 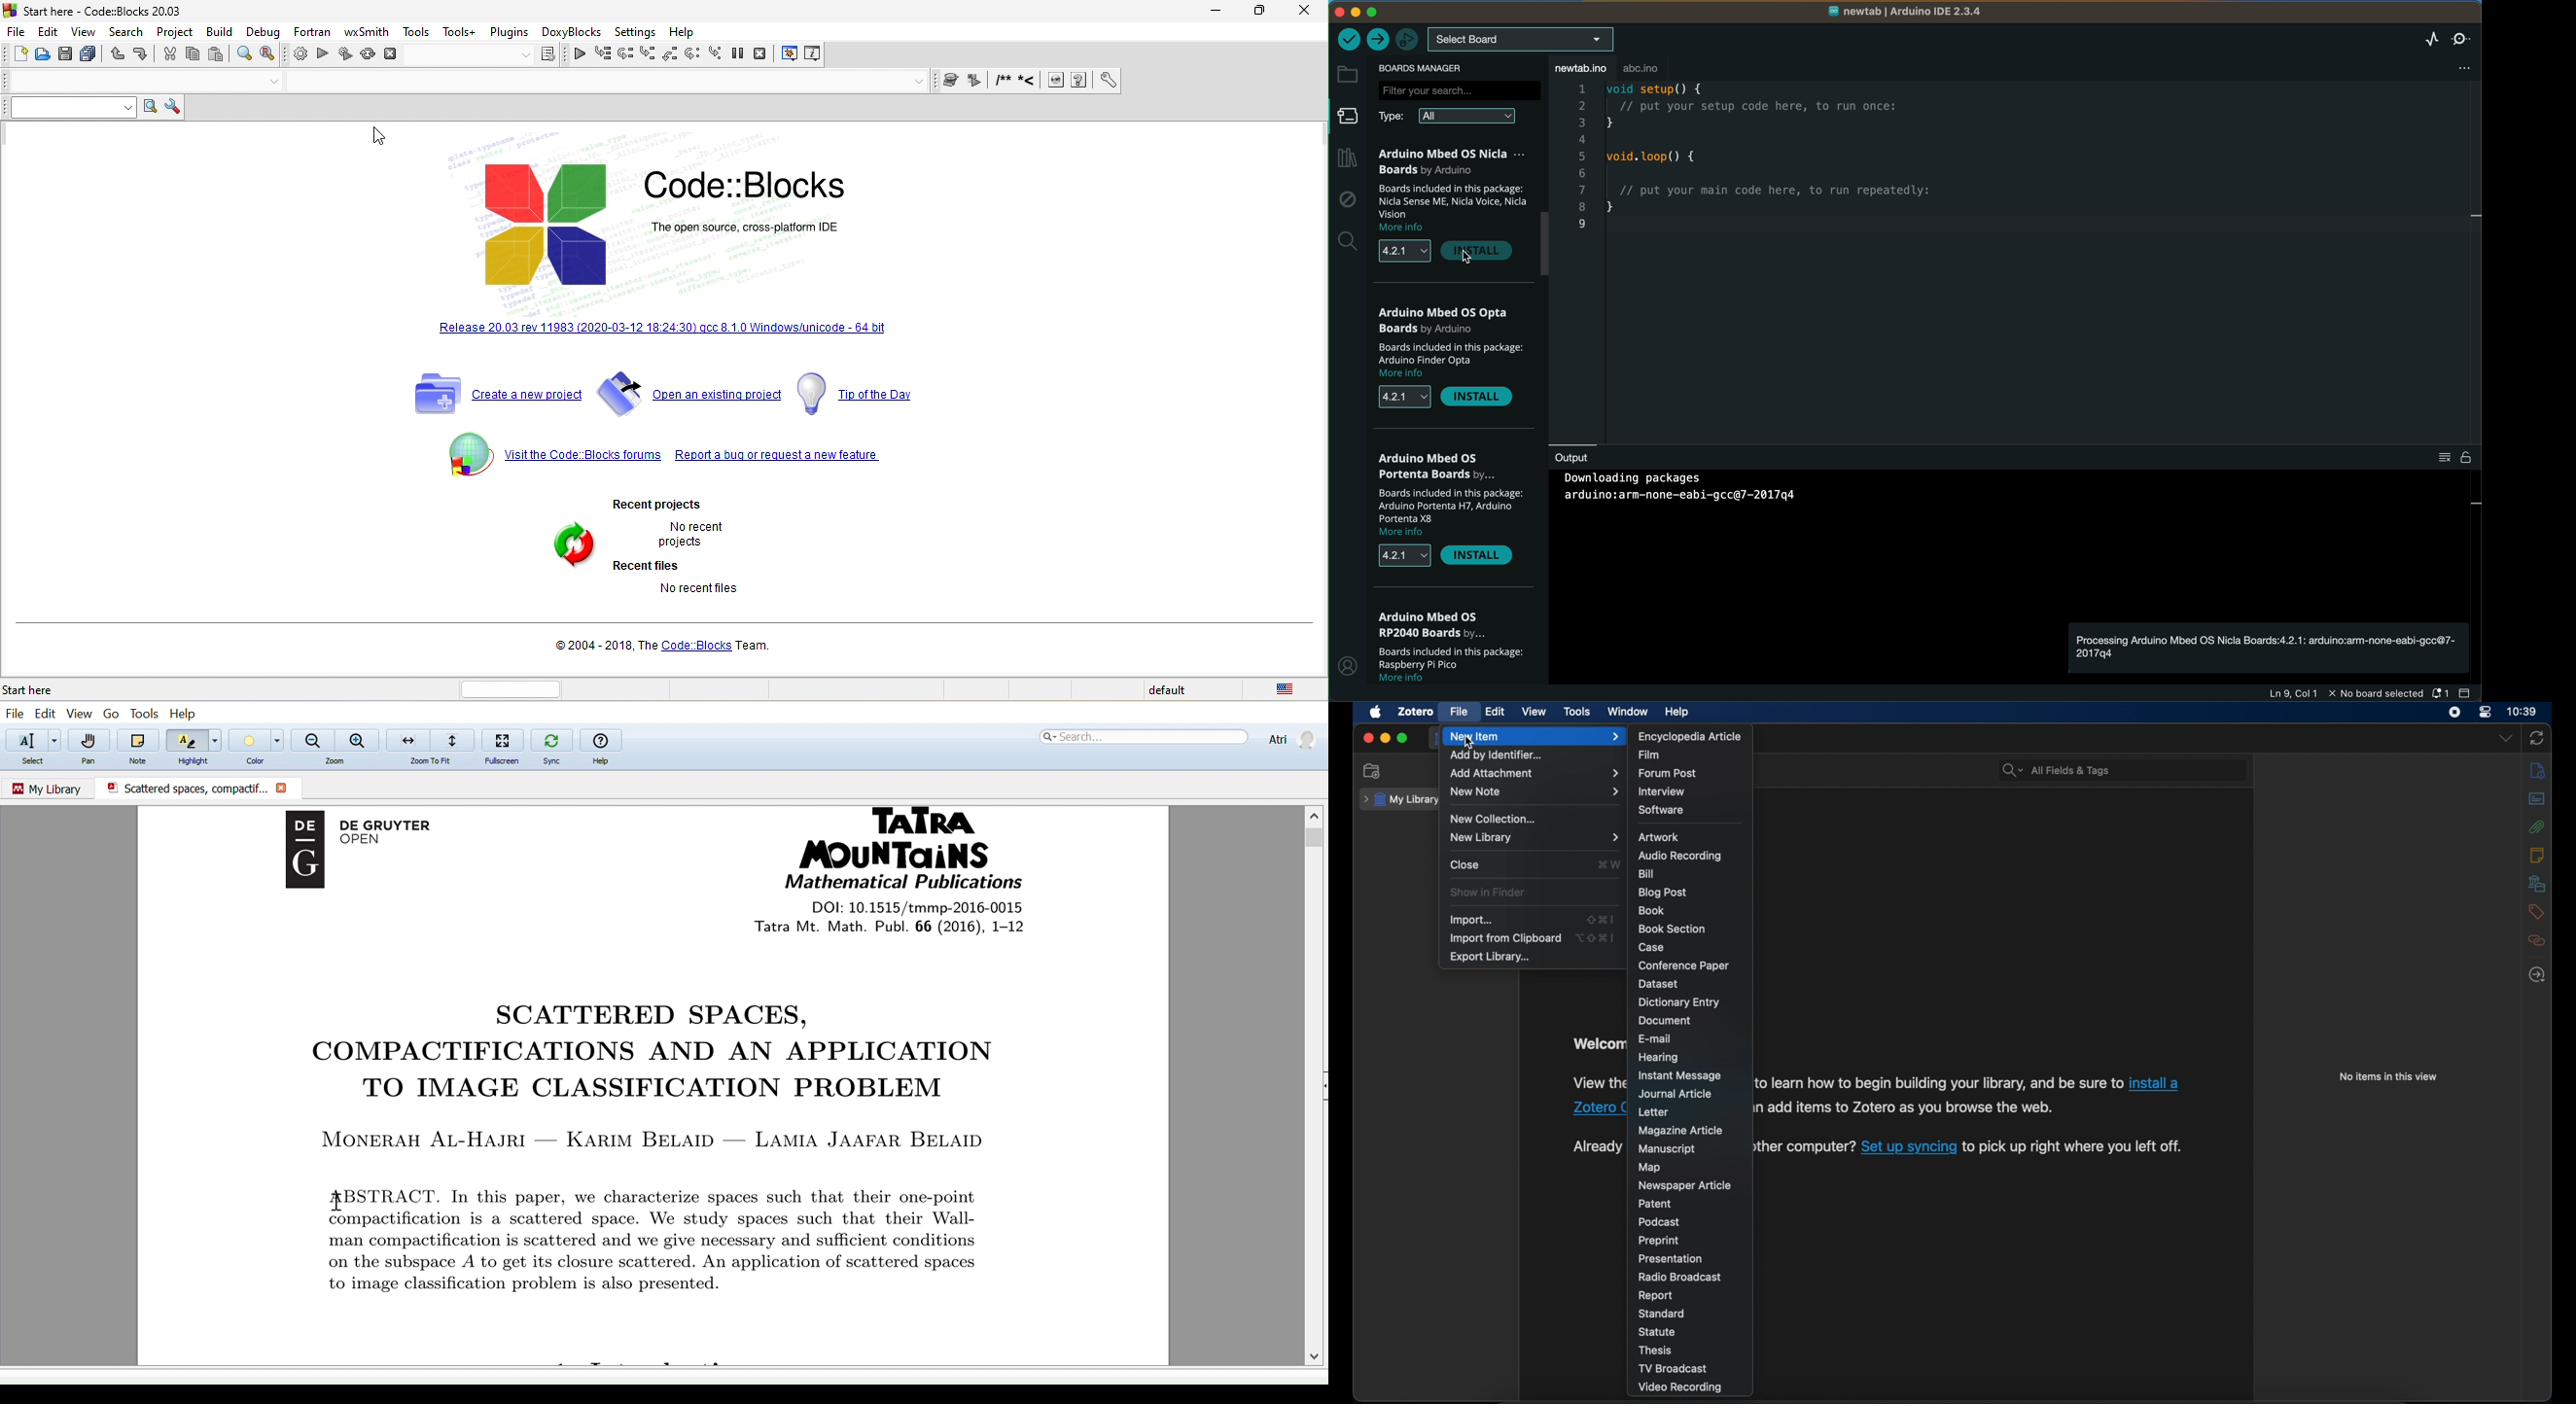 I want to click on to learn how to begin building your library, and be sure to, so click(x=1939, y=1083).